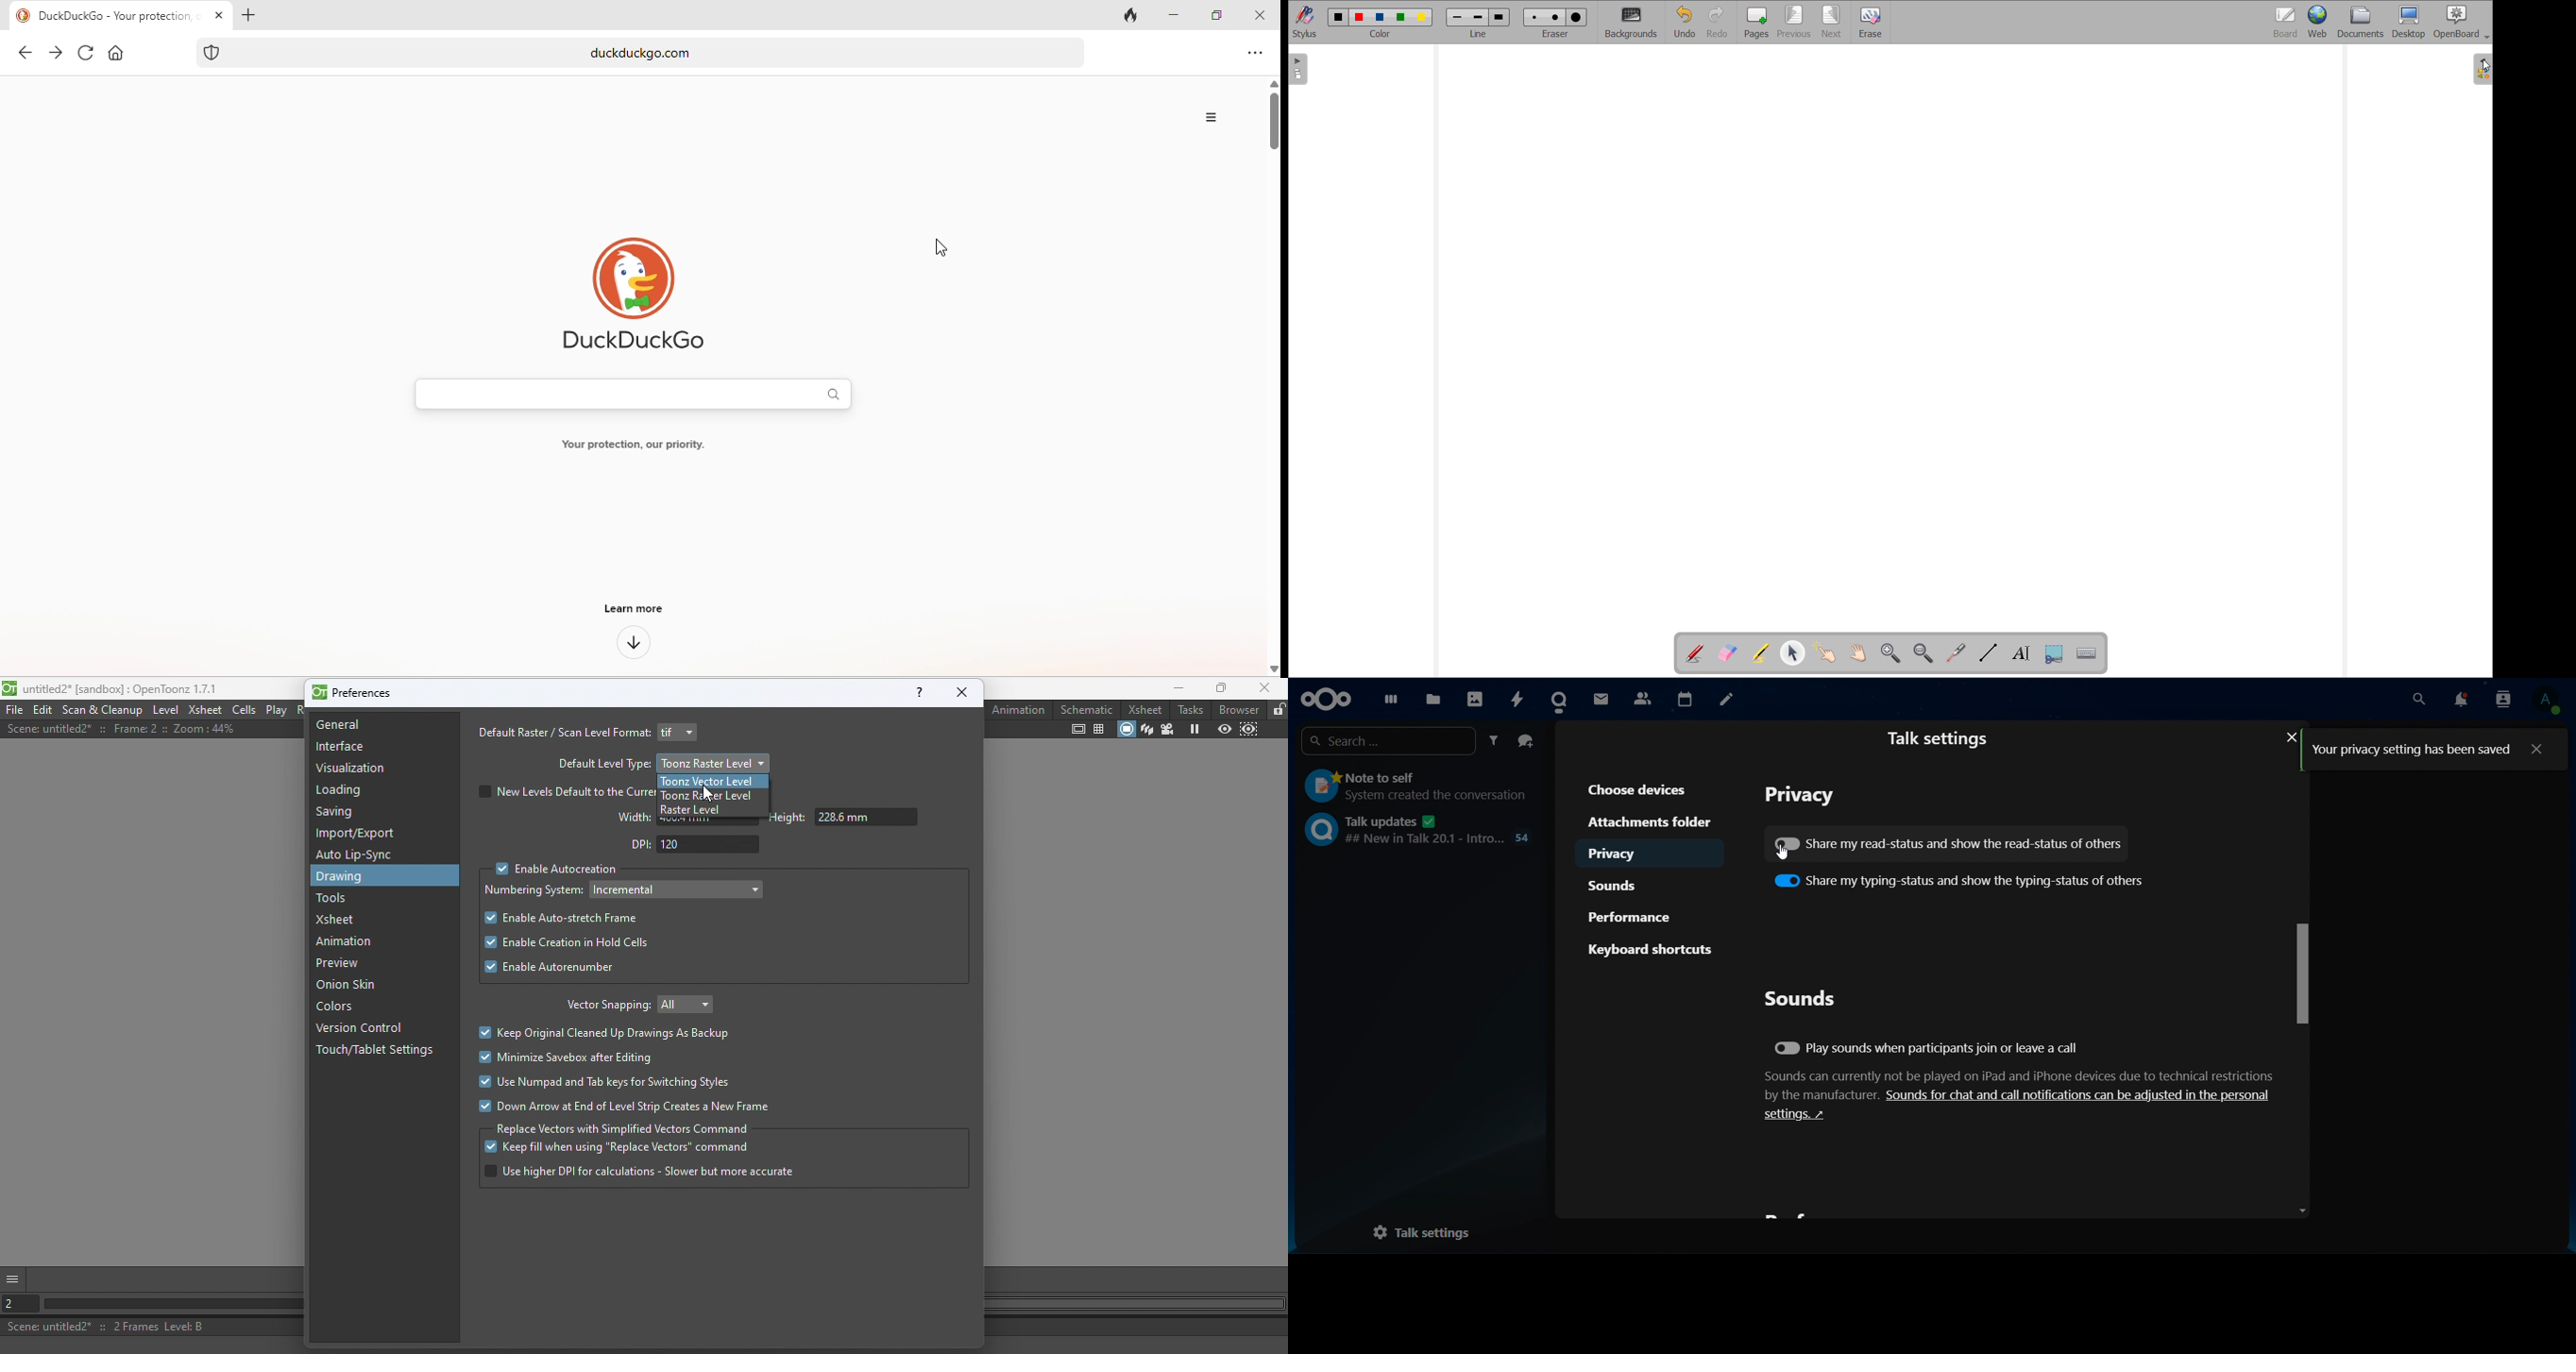 This screenshot has height=1372, width=2576. Describe the element at coordinates (1337, 17) in the screenshot. I see `Color 1` at that location.